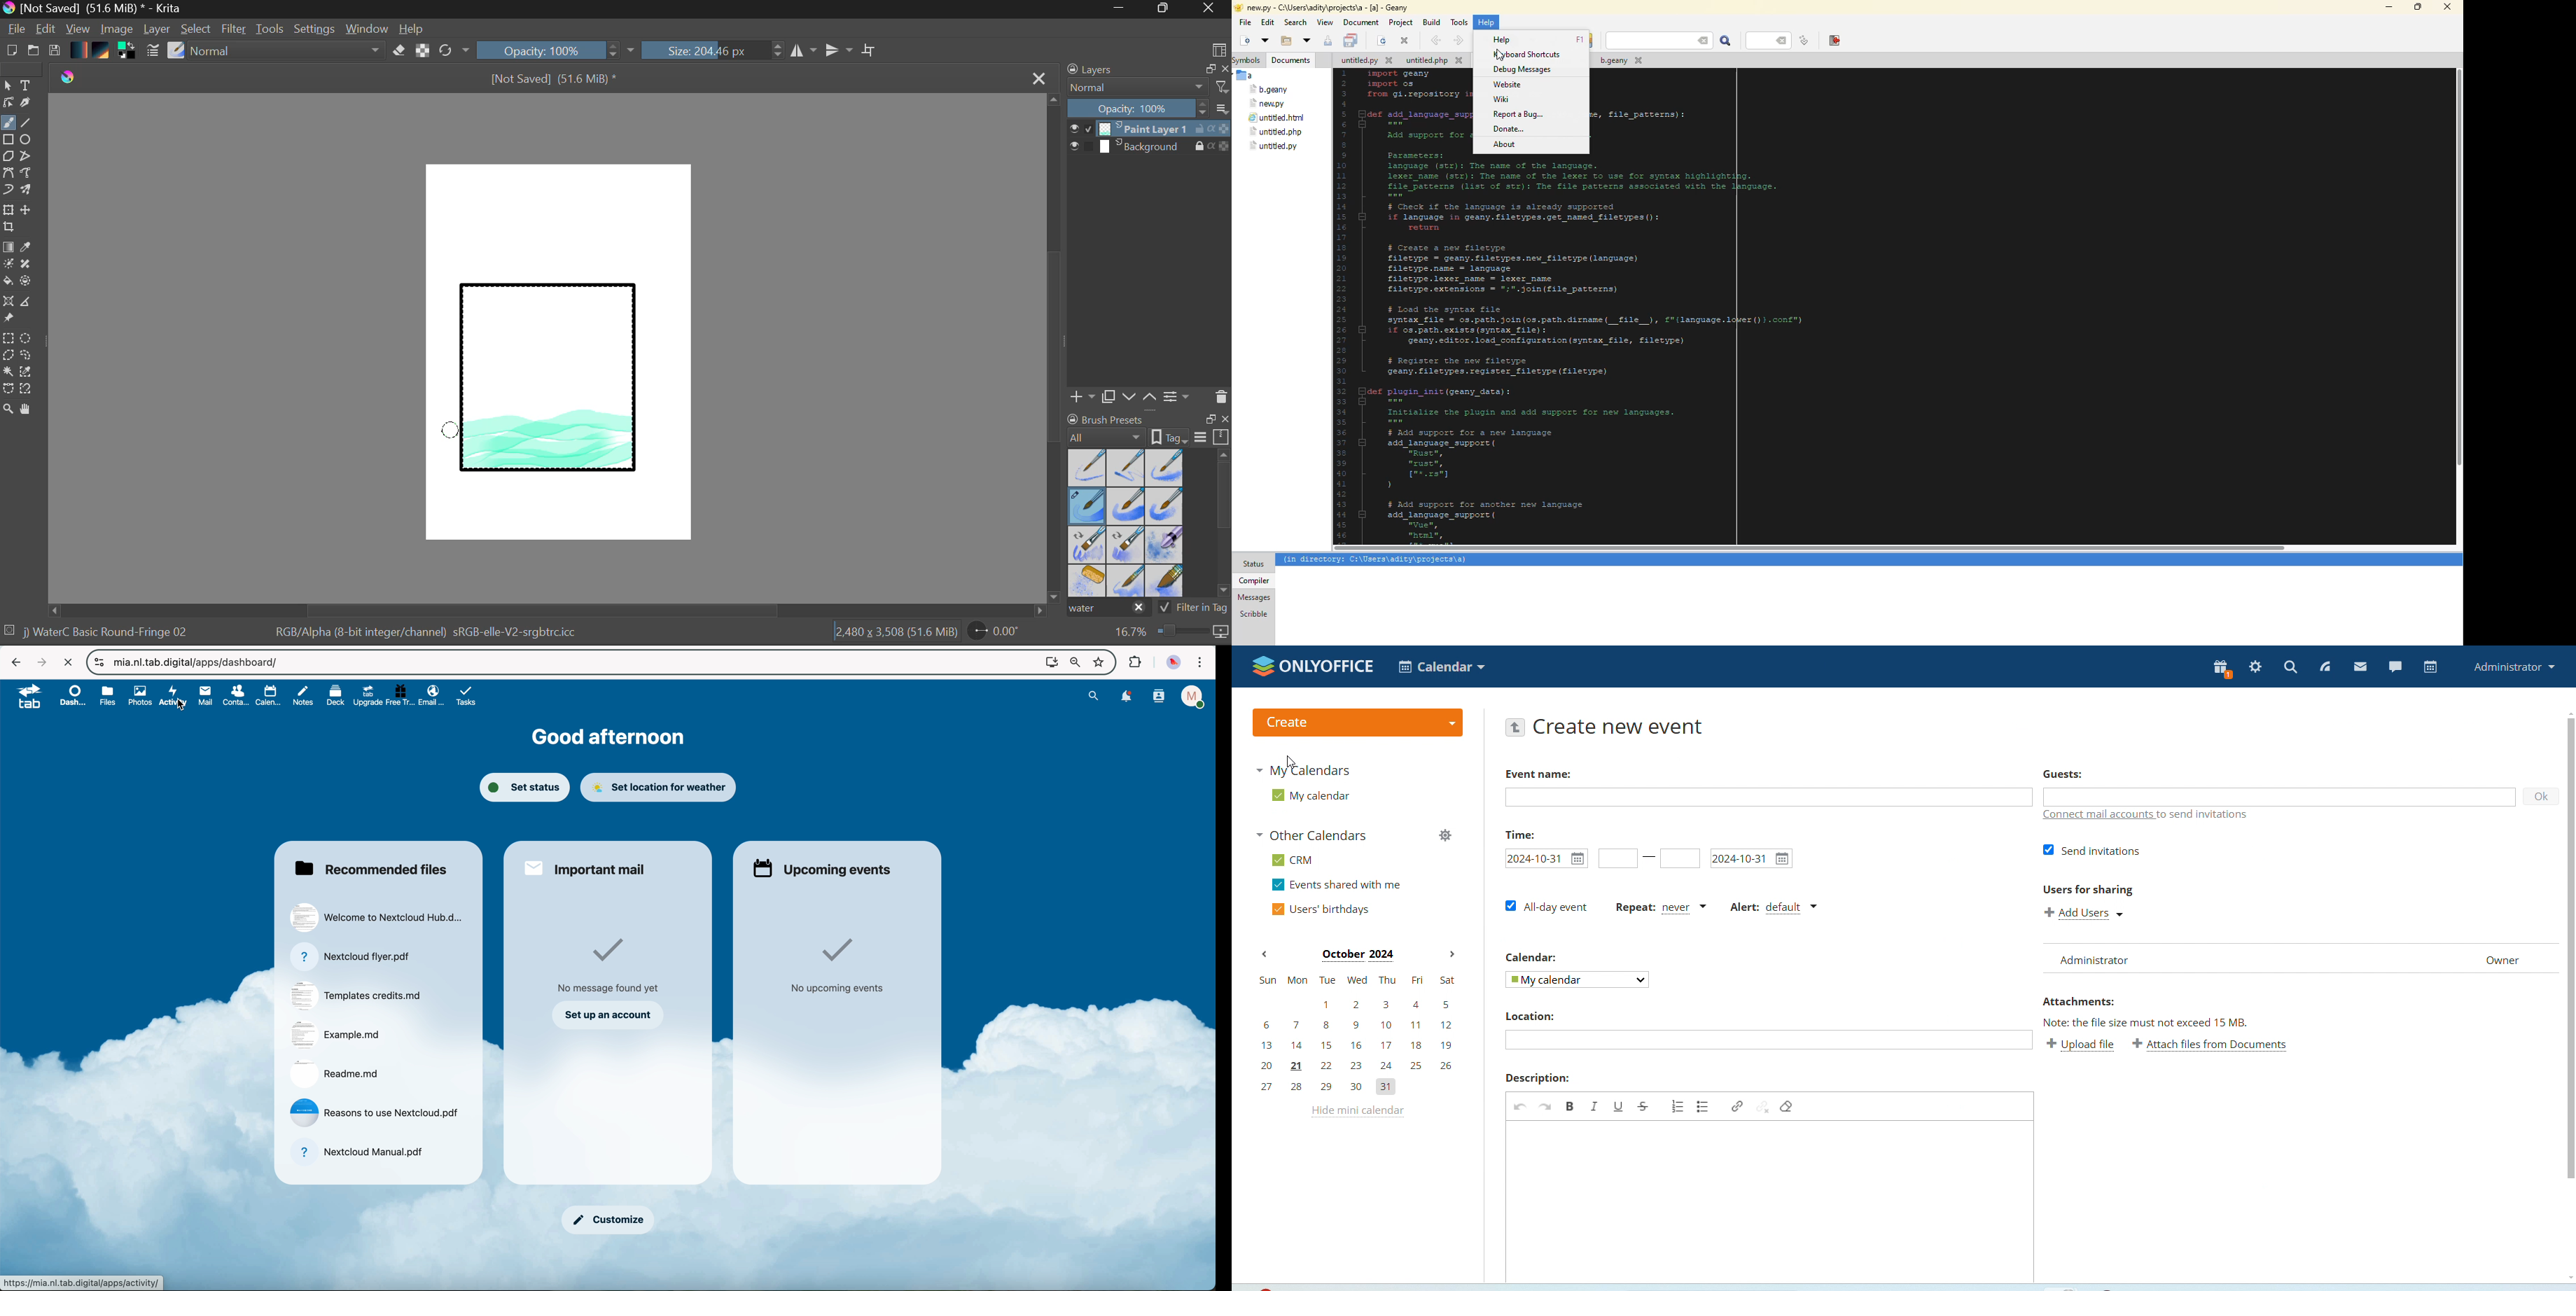 The height and width of the screenshot is (1316, 2576). I want to click on deck, so click(332, 696).